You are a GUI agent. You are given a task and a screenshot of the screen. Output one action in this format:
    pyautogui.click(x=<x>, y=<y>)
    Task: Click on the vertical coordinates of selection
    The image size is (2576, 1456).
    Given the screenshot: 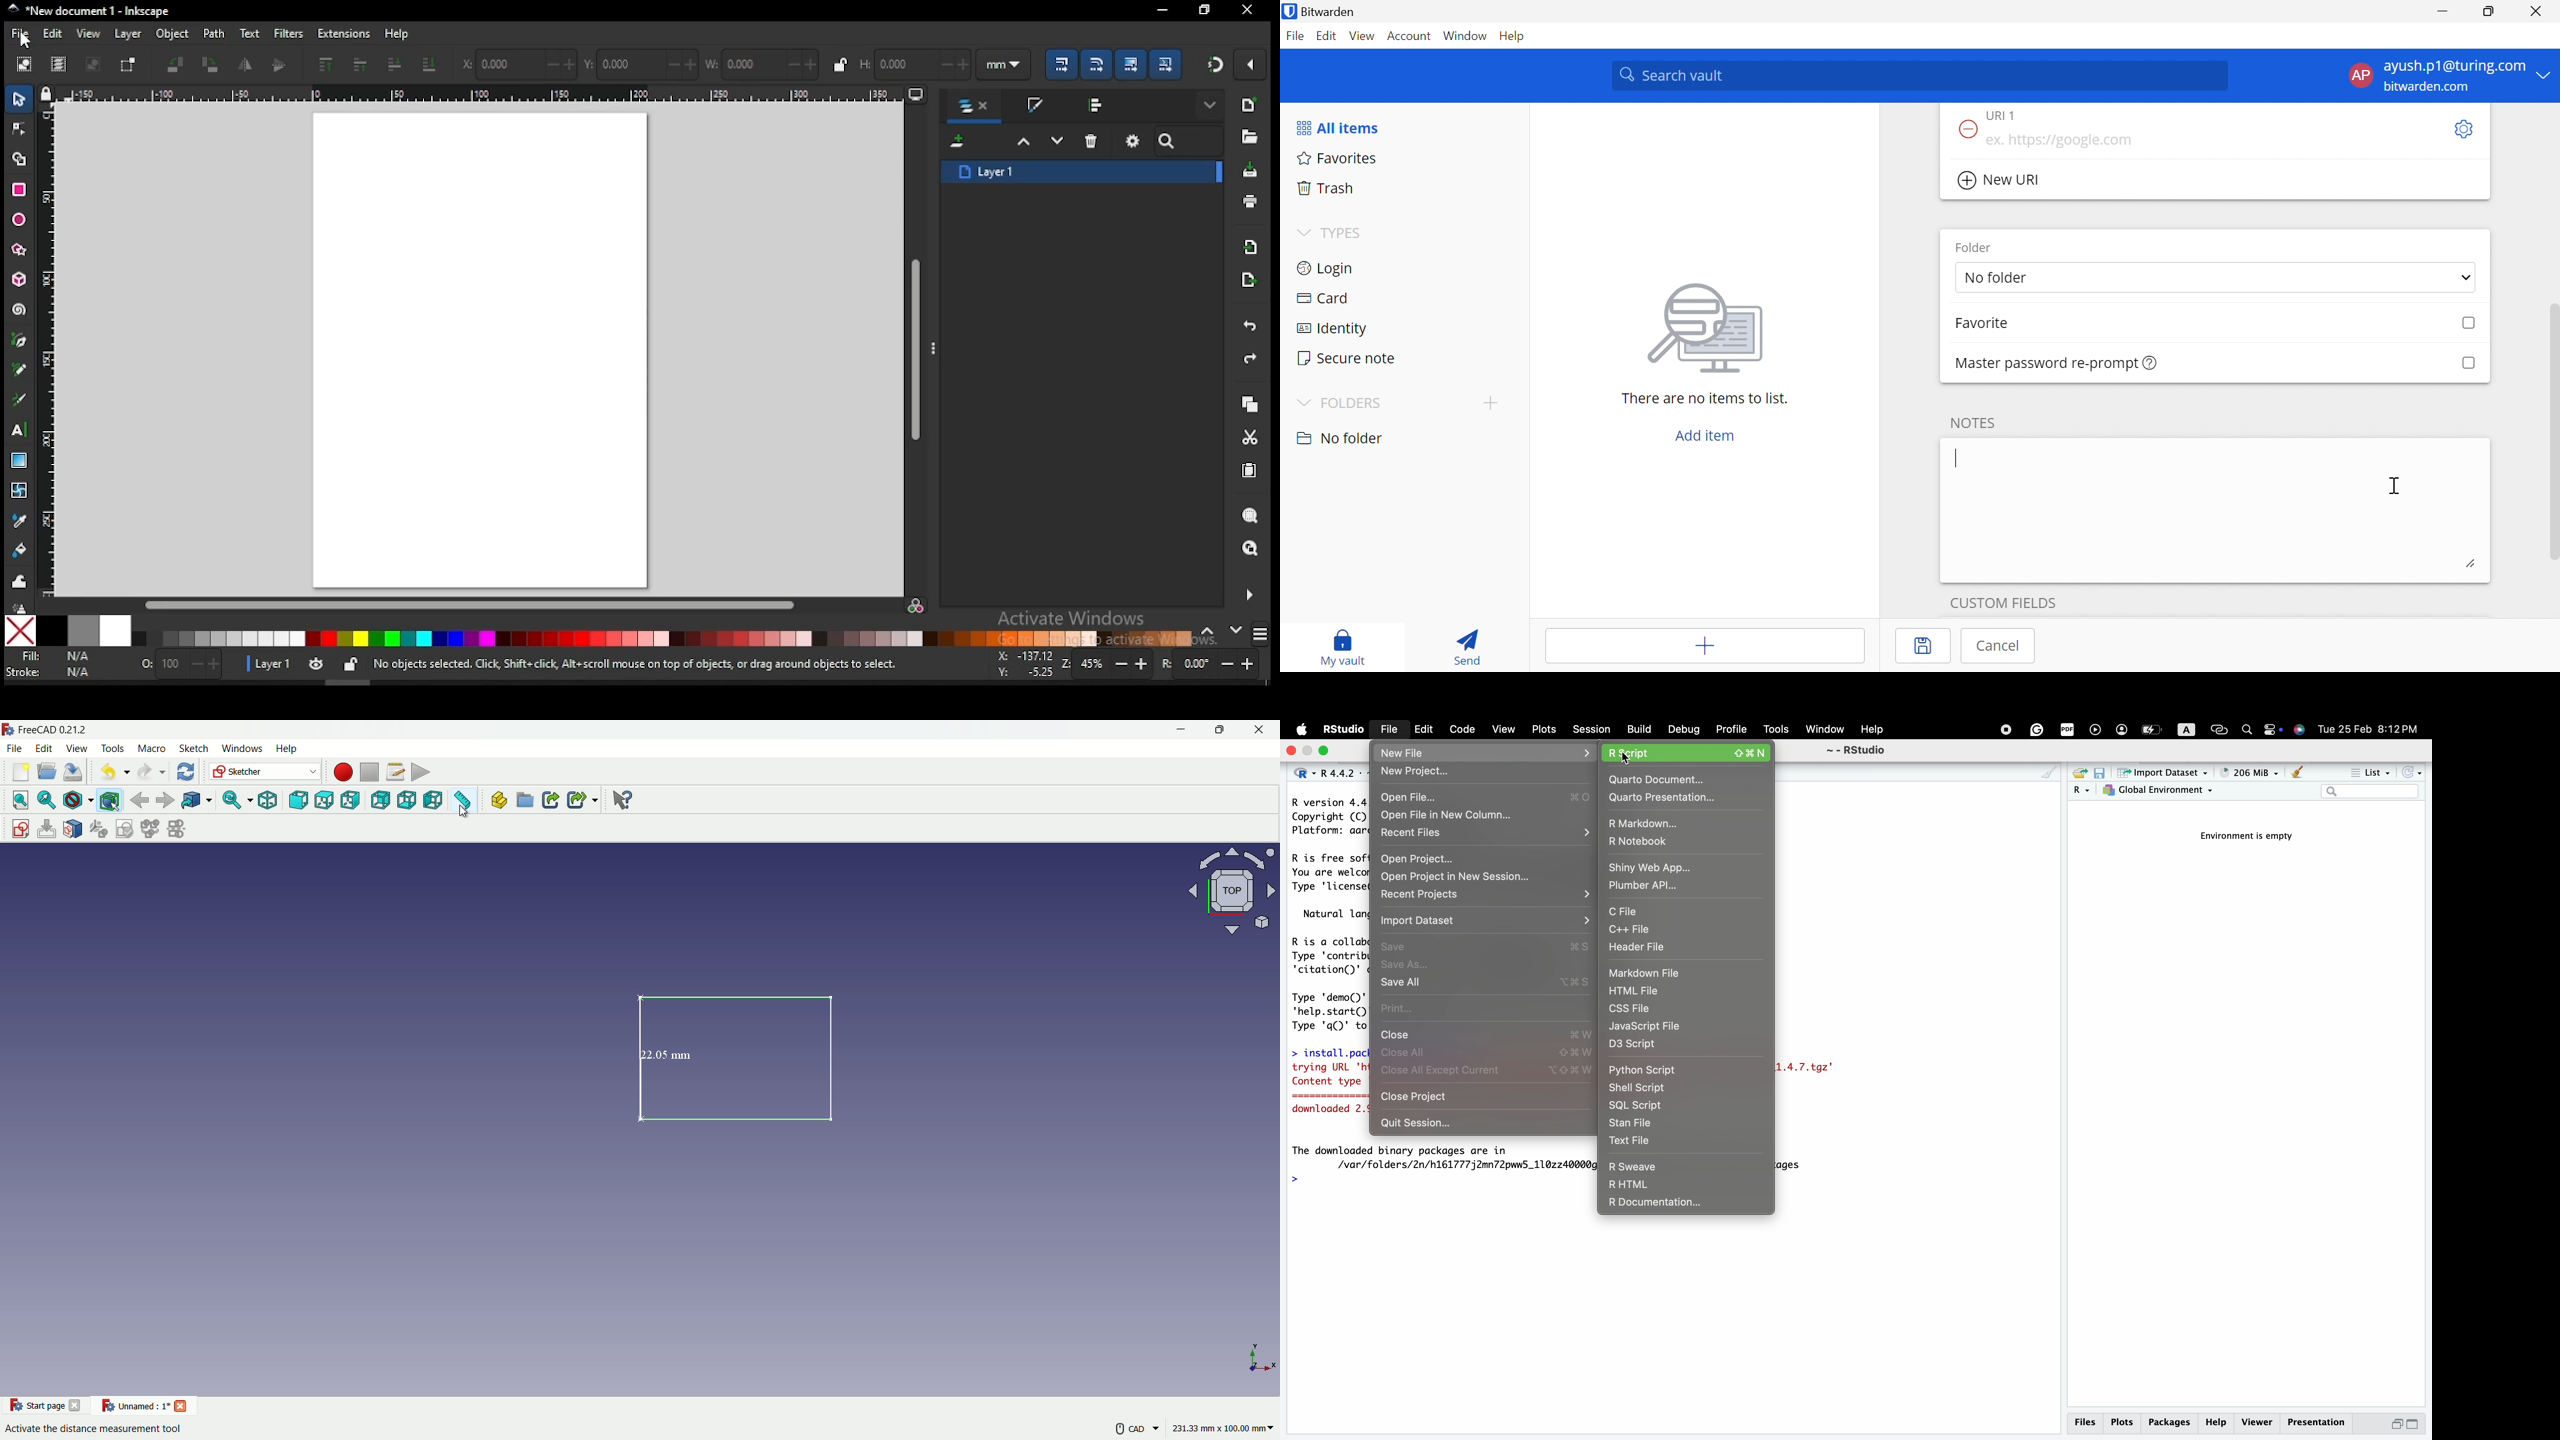 What is the action you would take?
    pyautogui.click(x=643, y=65)
    